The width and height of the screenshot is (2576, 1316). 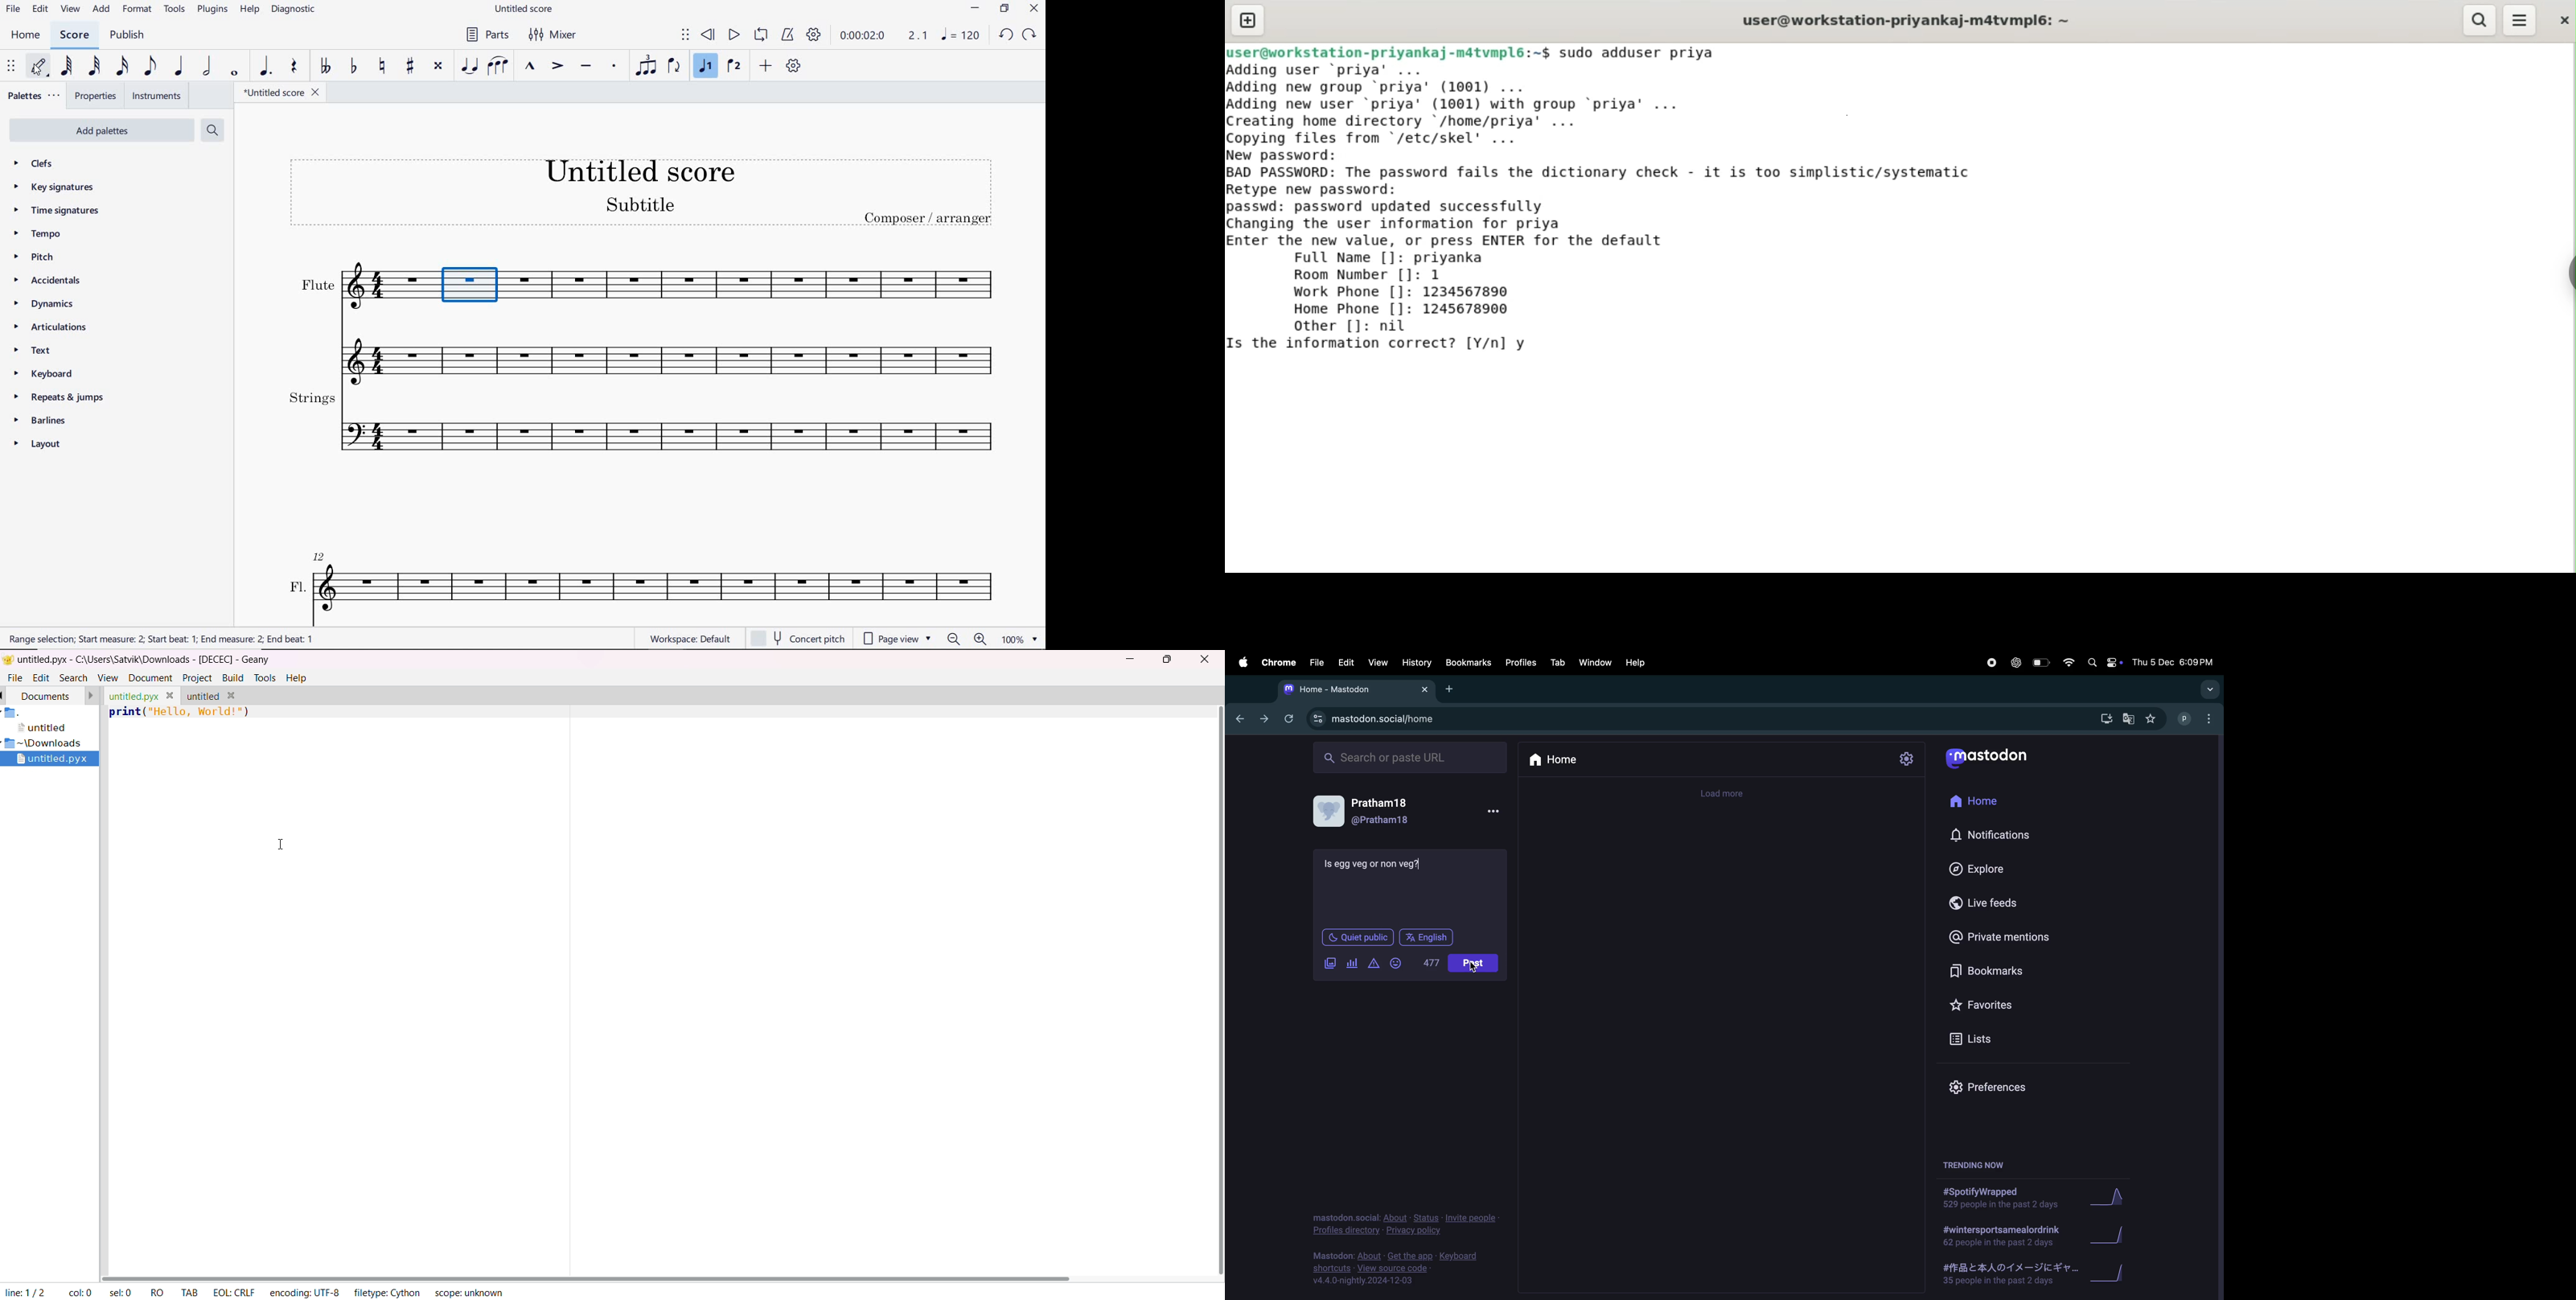 I want to click on apple menu, so click(x=1242, y=662).